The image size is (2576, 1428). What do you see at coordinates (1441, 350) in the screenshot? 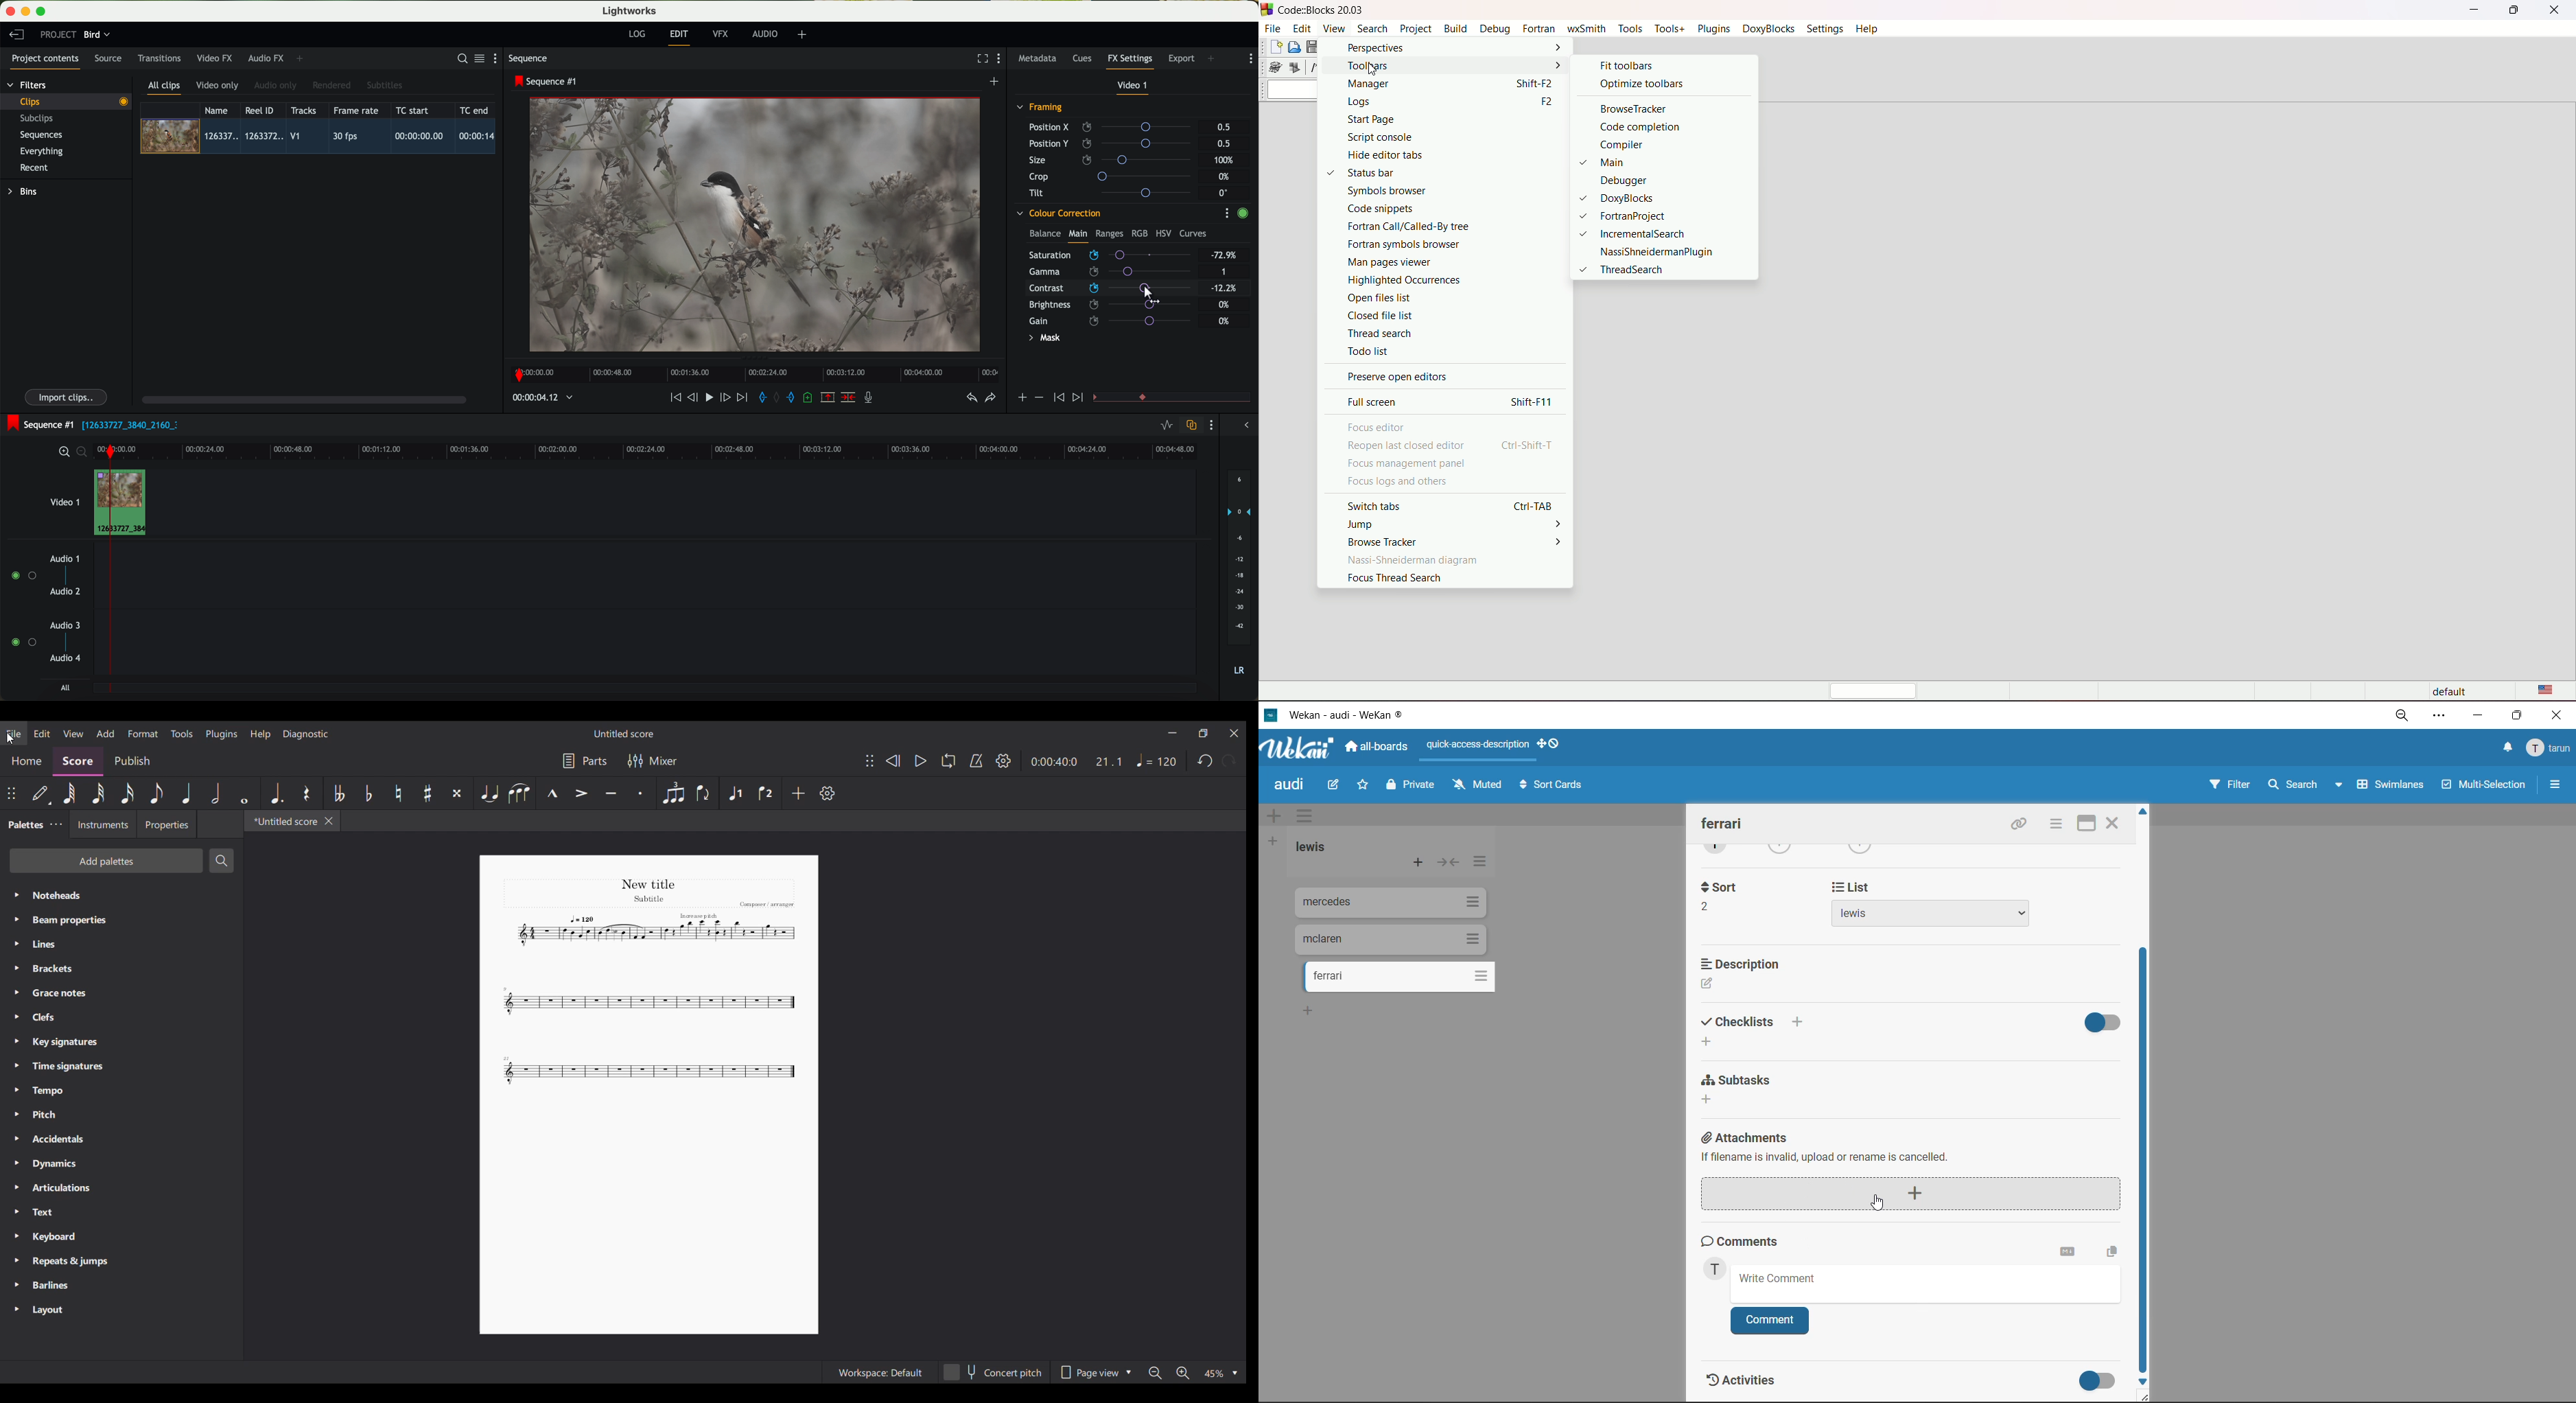
I see `todo list` at bounding box center [1441, 350].